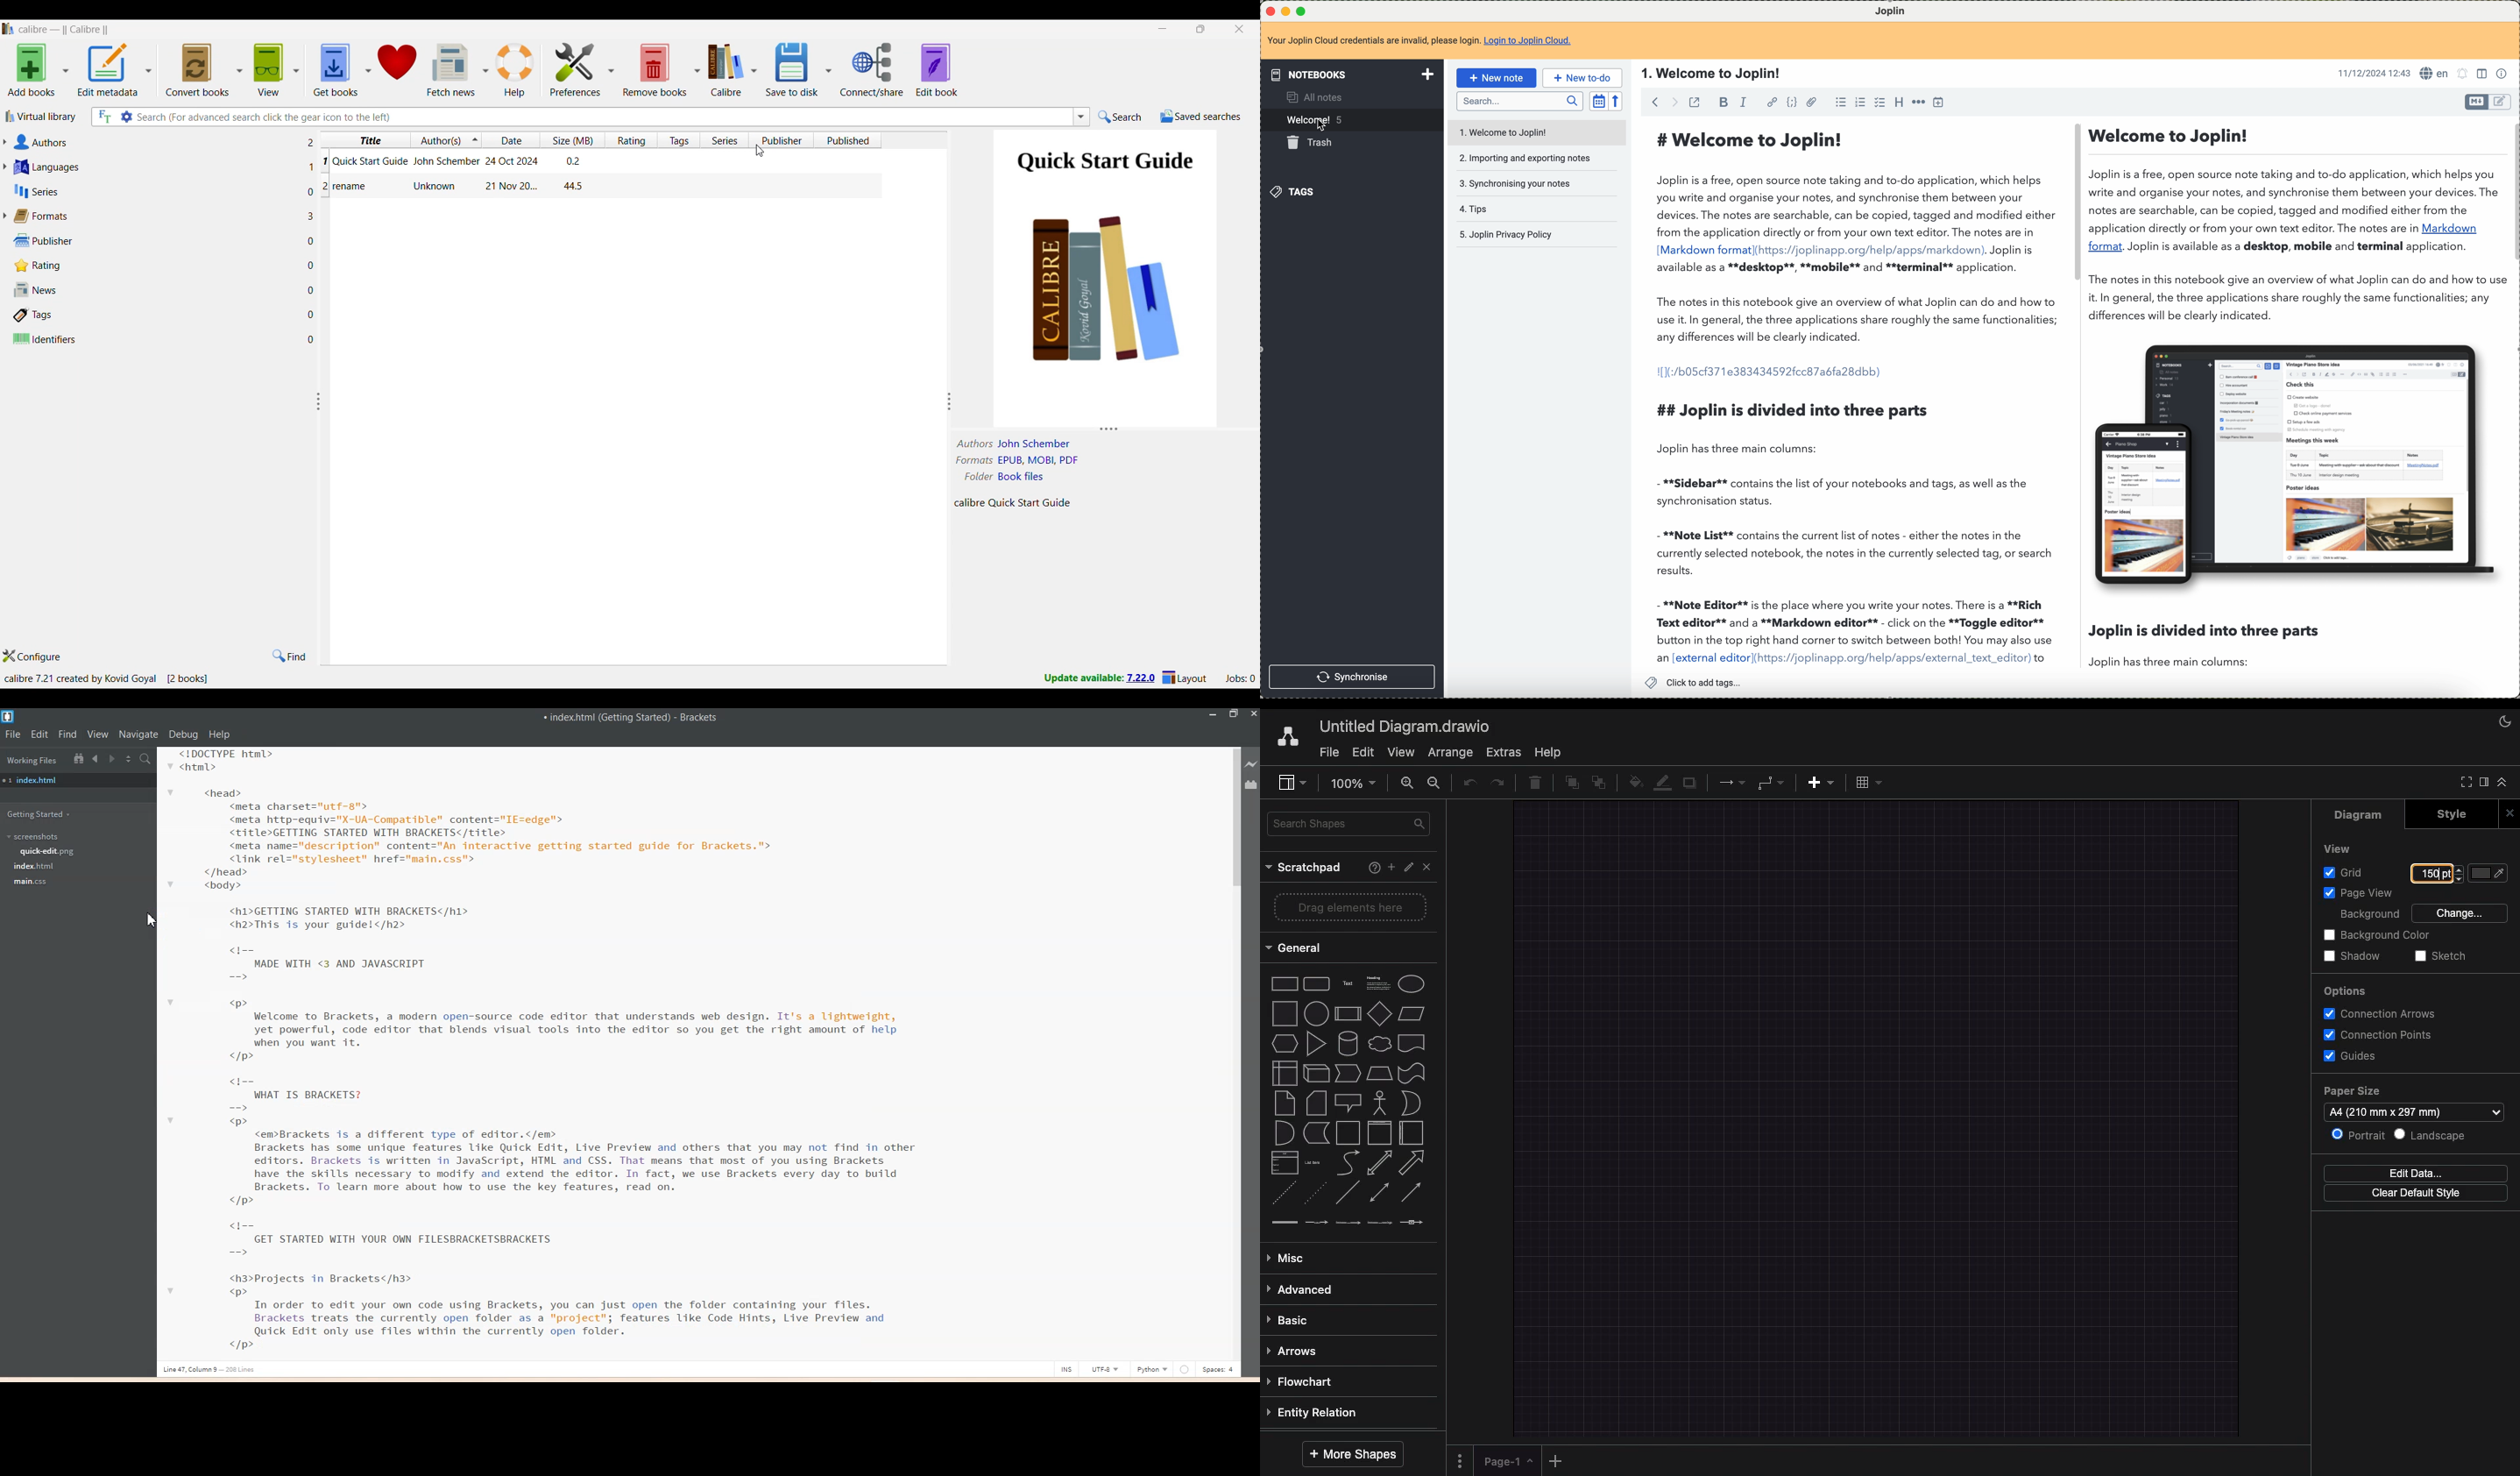 The image size is (2520, 1484). What do you see at coordinates (1299, 193) in the screenshot?
I see `tags` at bounding box center [1299, 193].